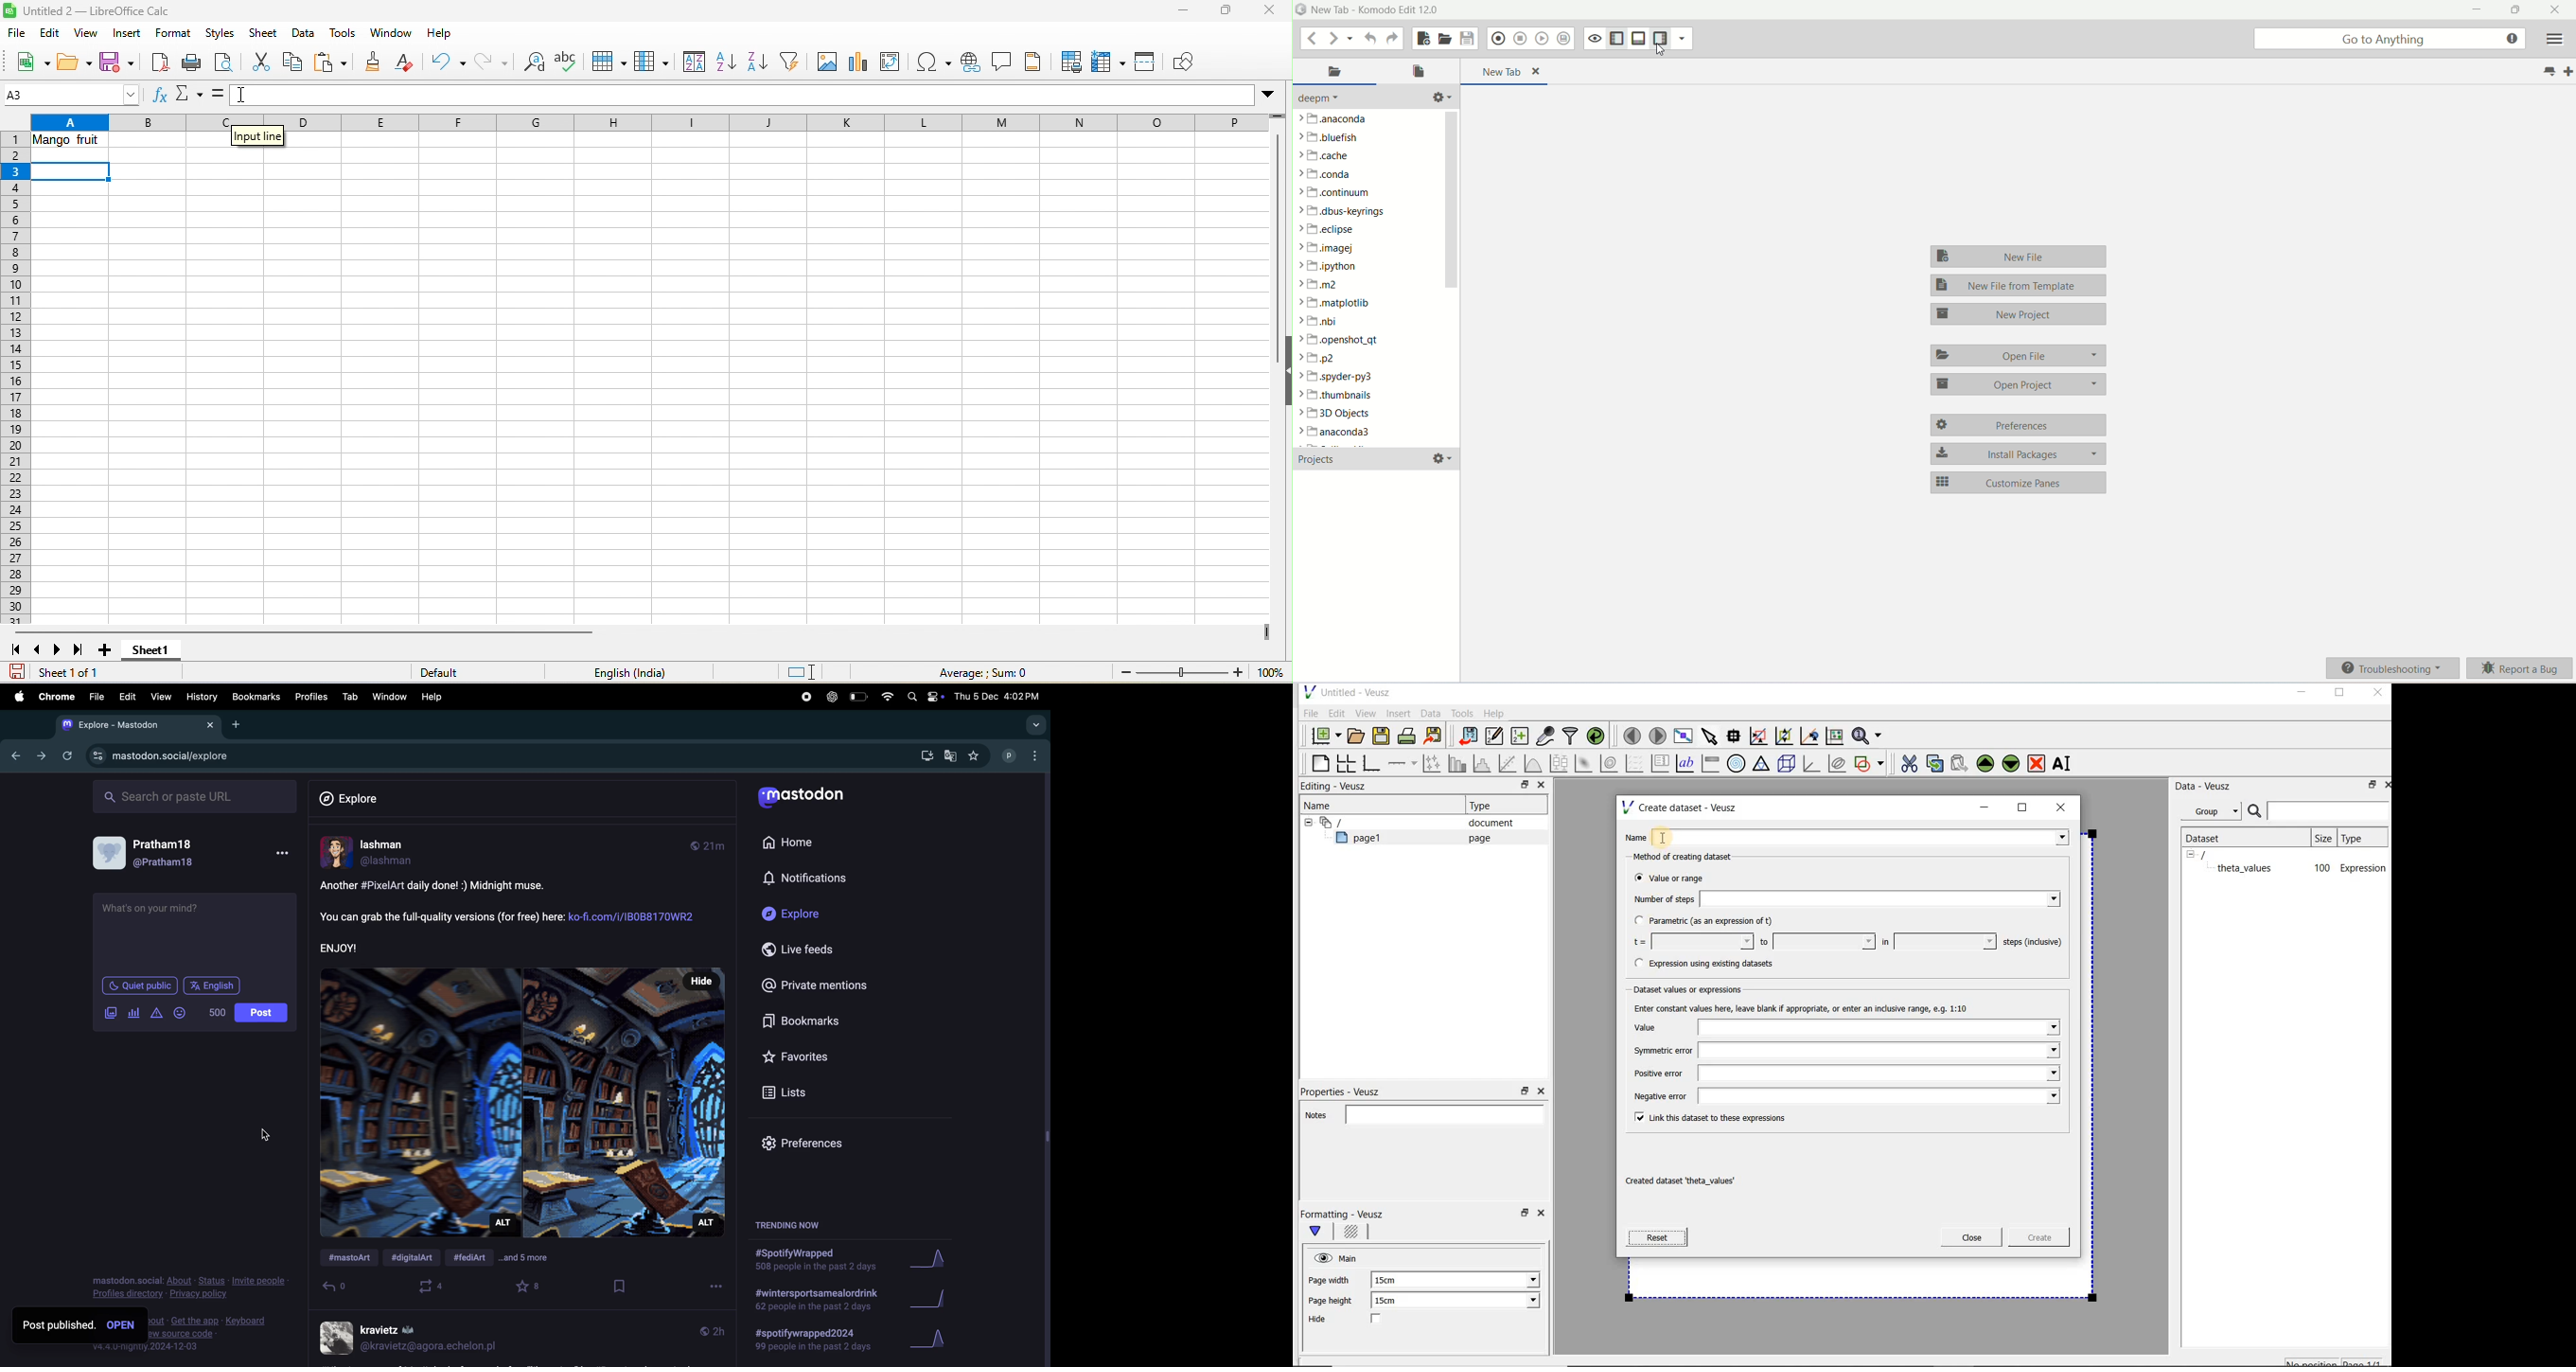  Describe the element at coordinates (815, 1262) in the screenshot. I see `spotify wrapped` at that location.